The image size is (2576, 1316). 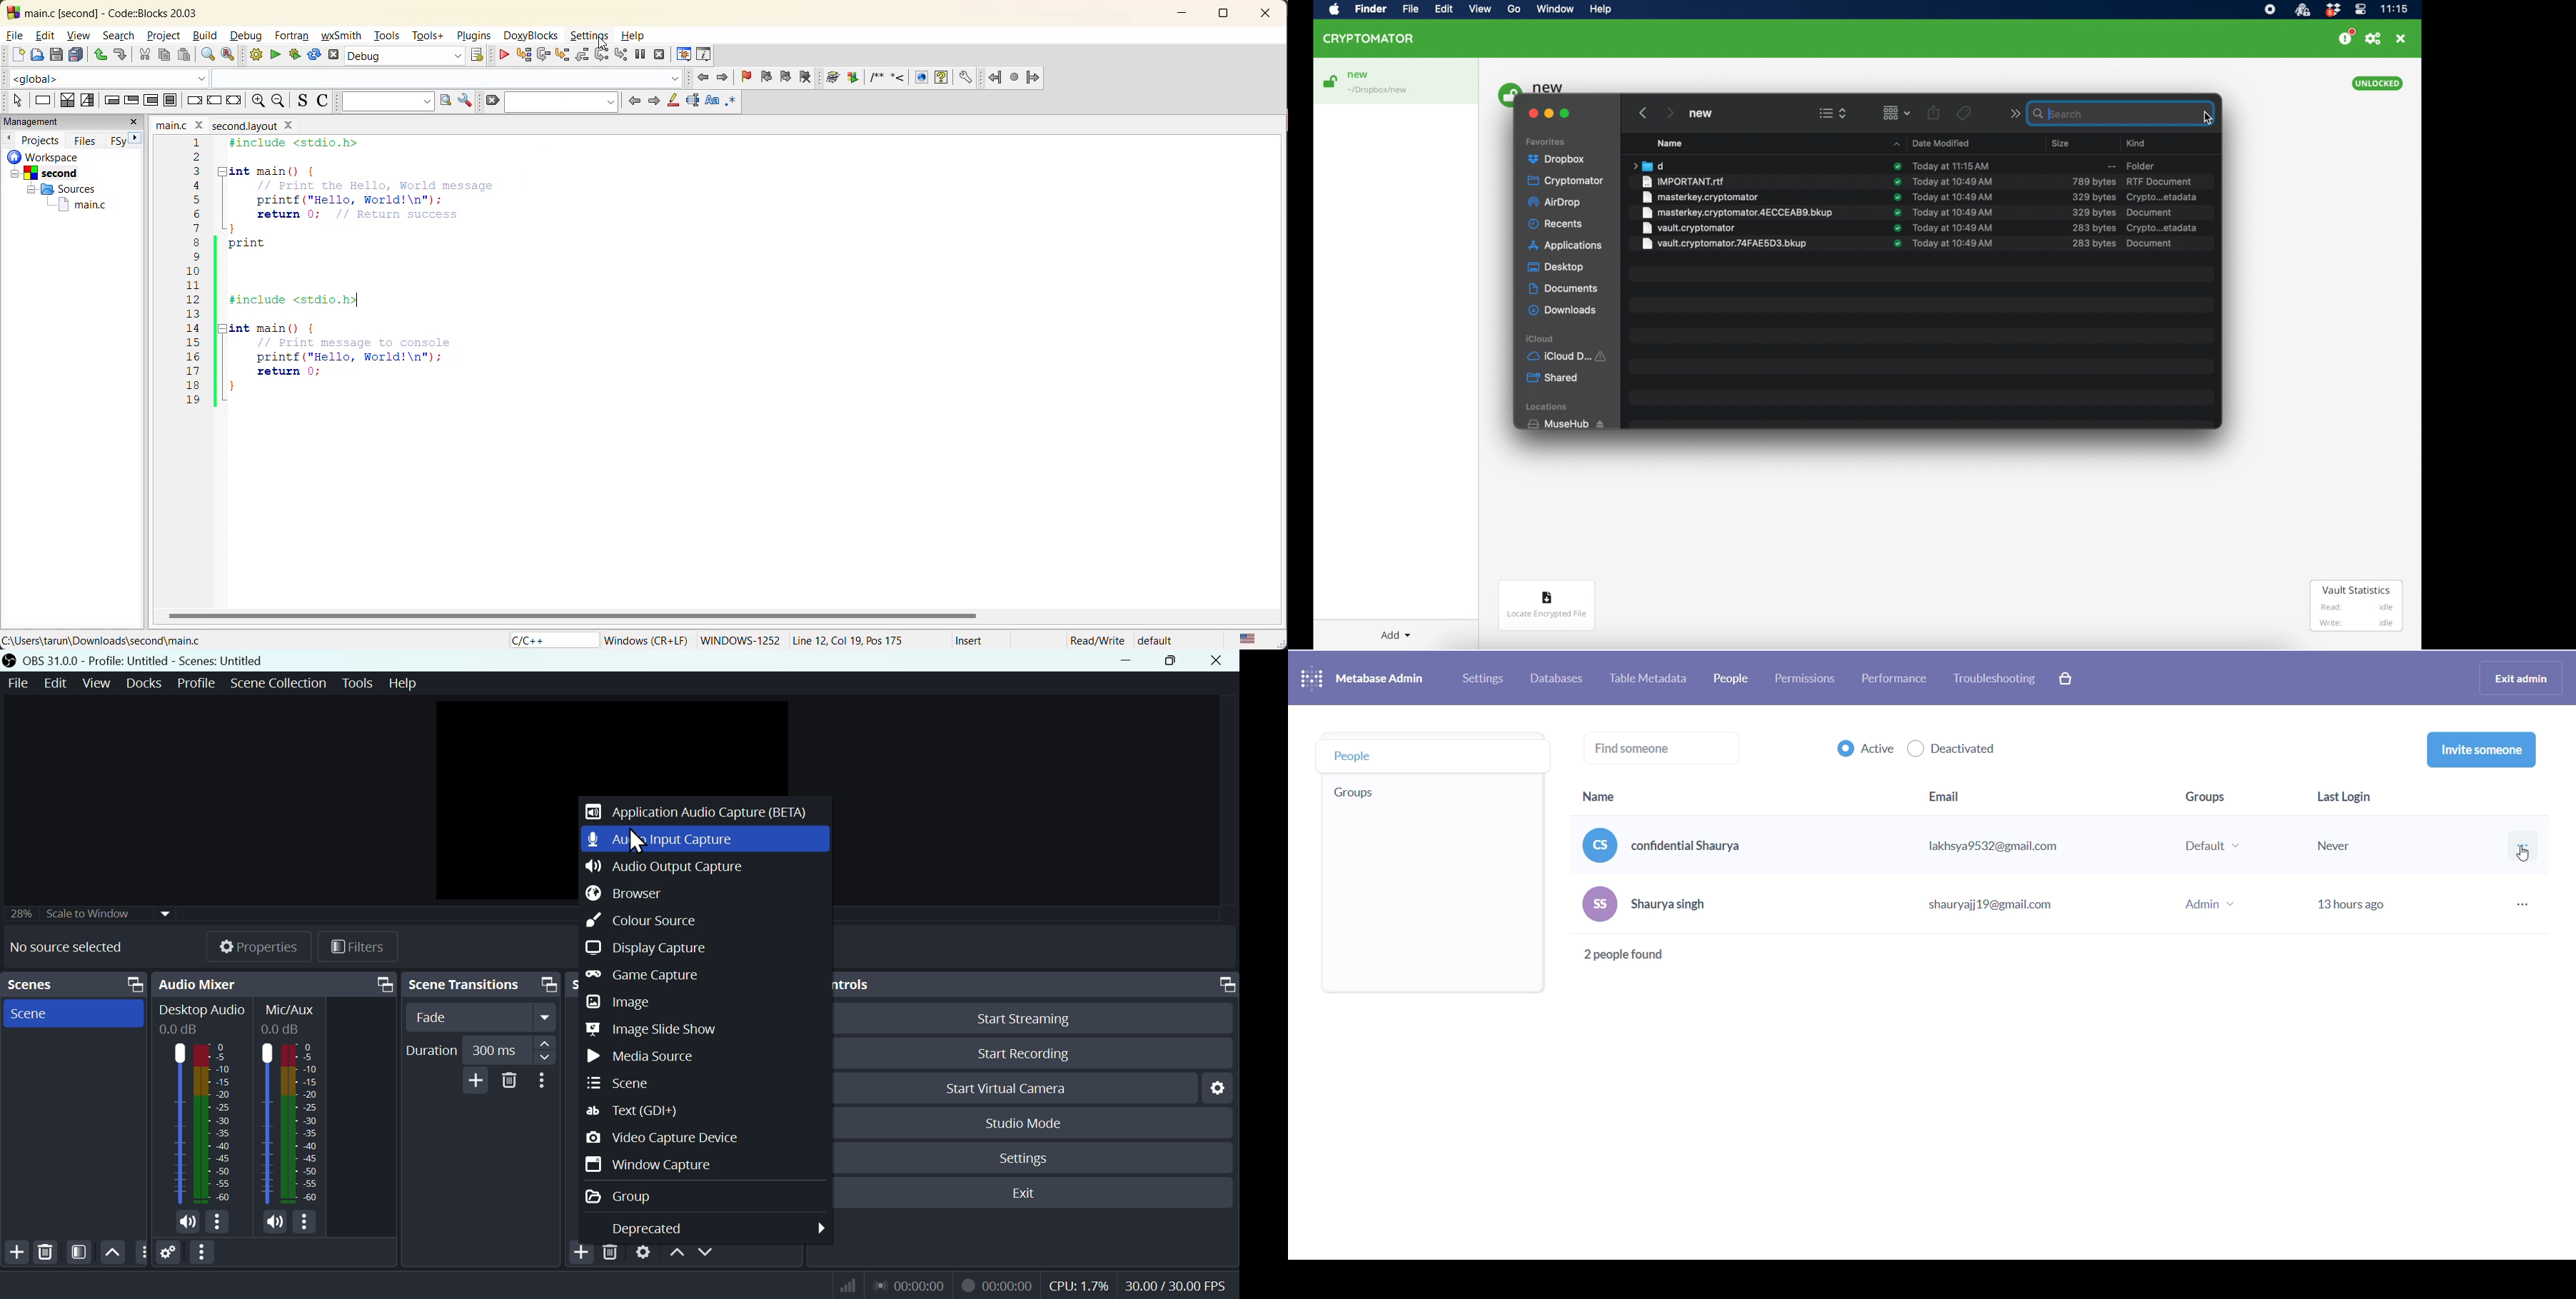 I want to click on Tags, so click(x=1968, y=116).